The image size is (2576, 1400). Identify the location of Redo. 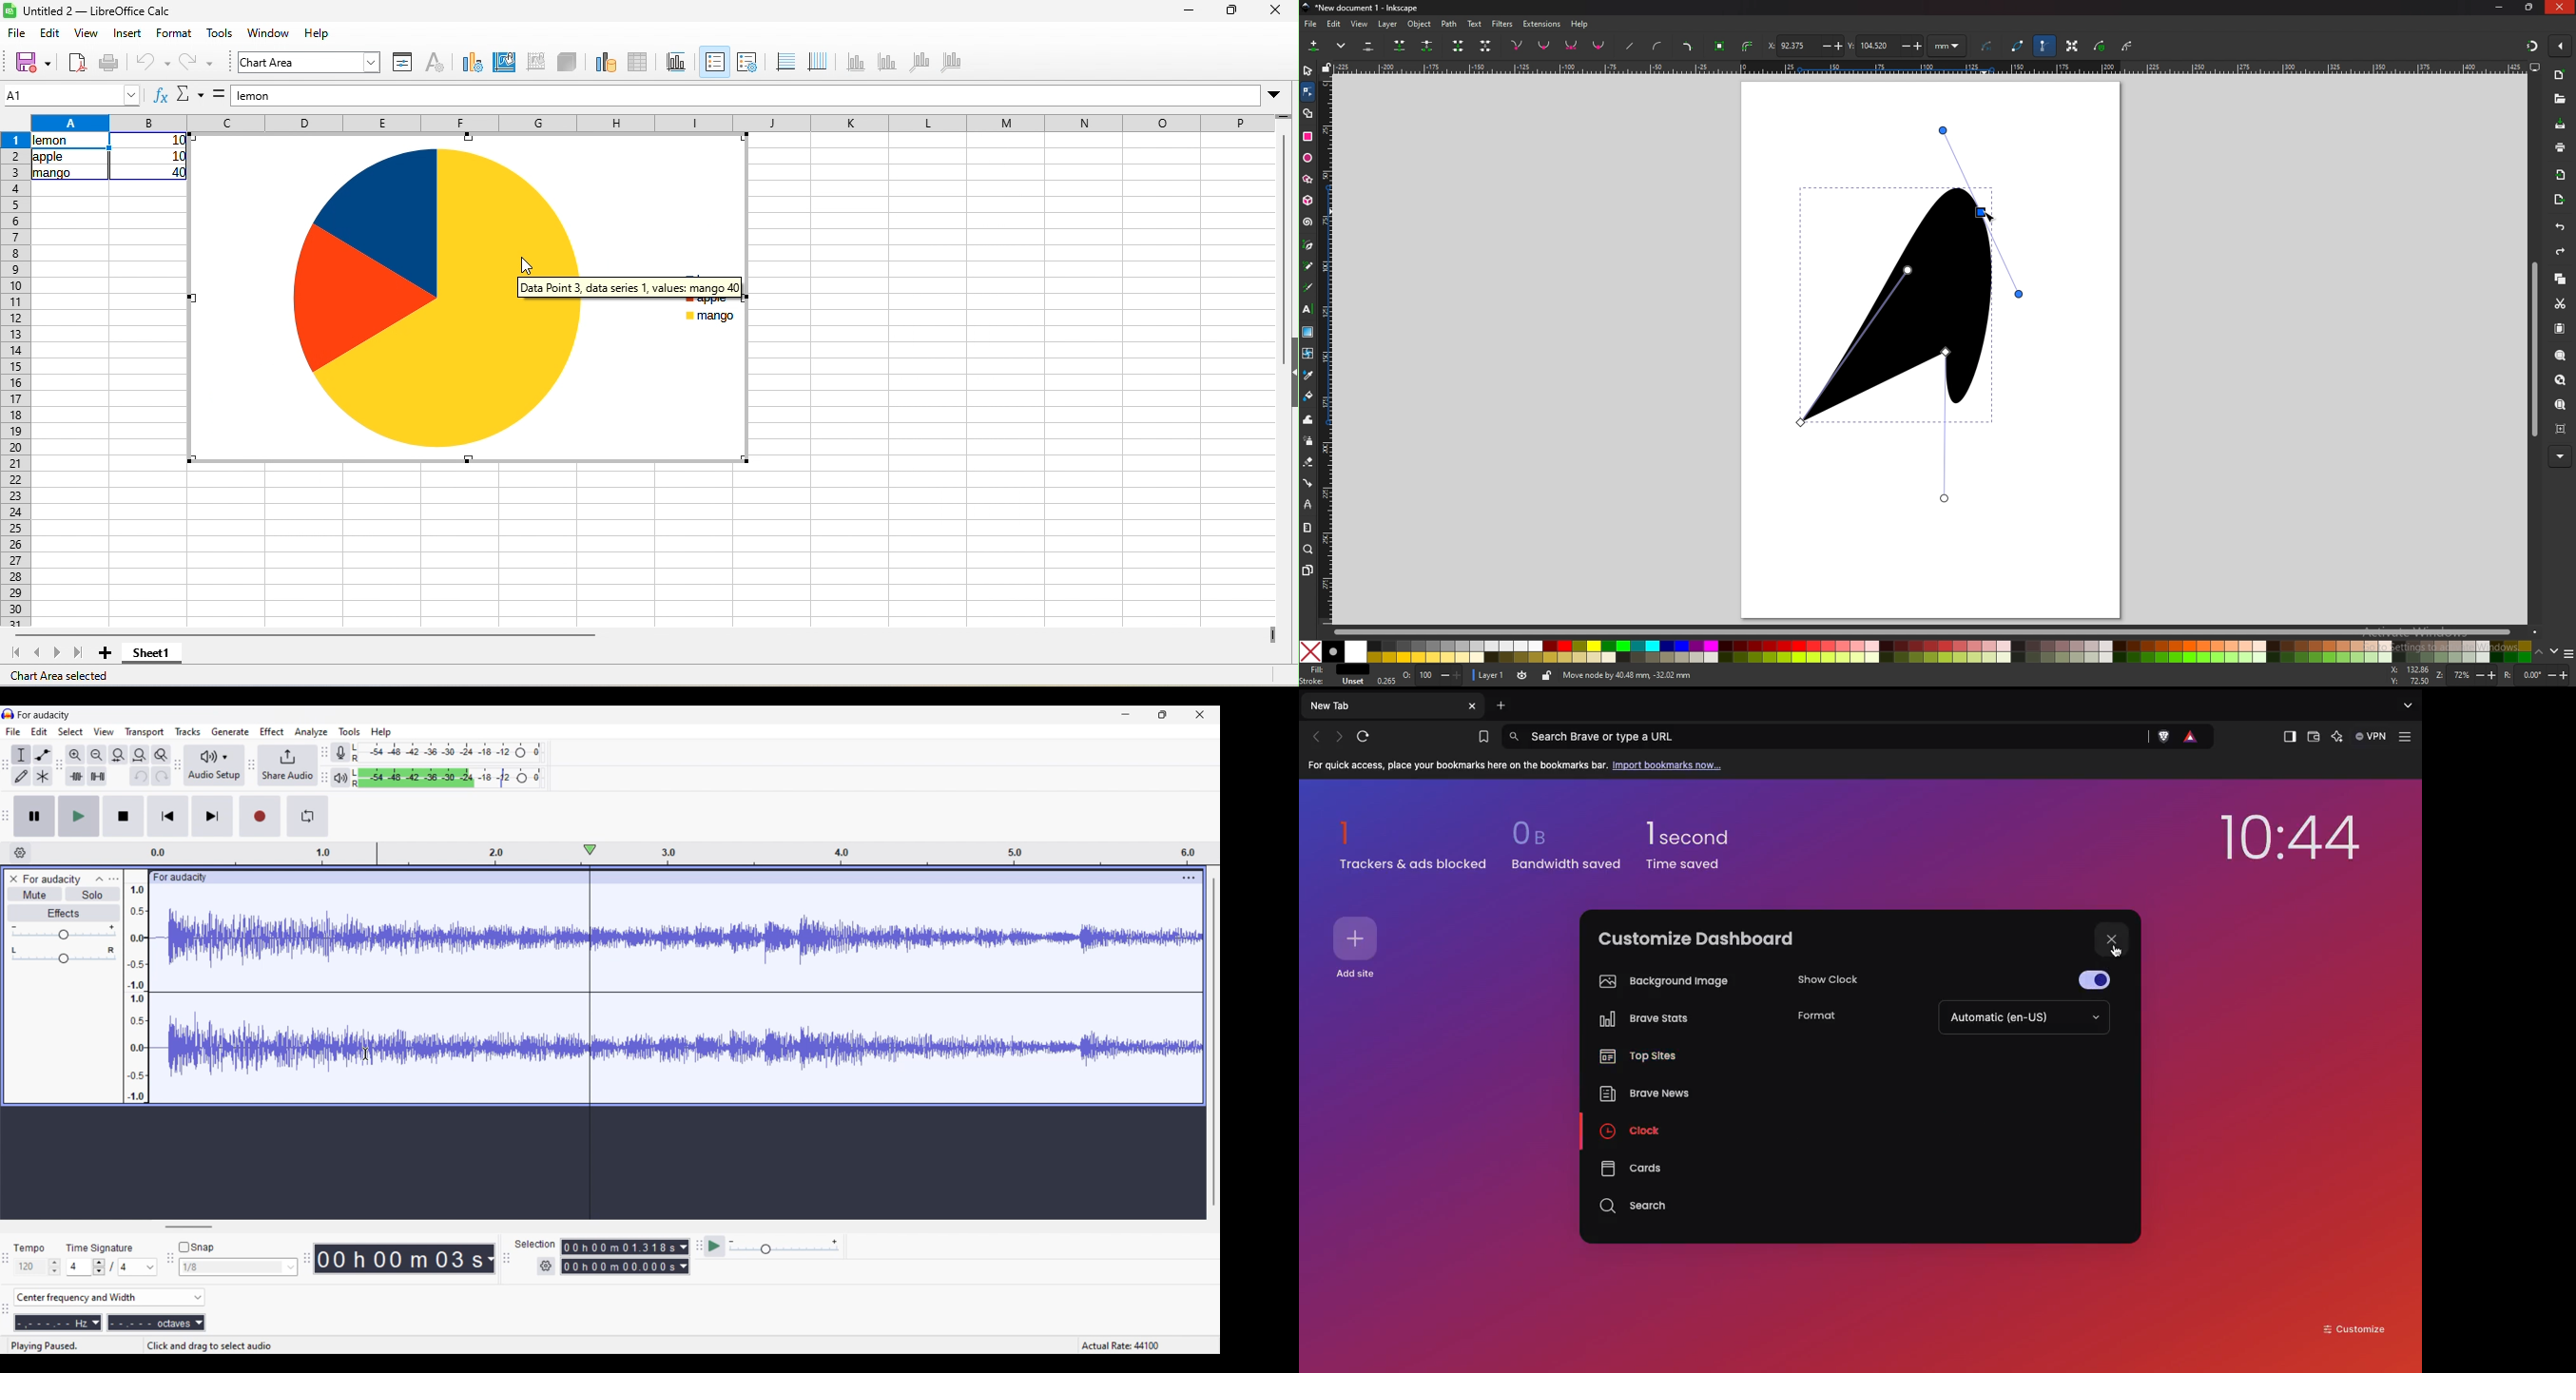
(161, 776).